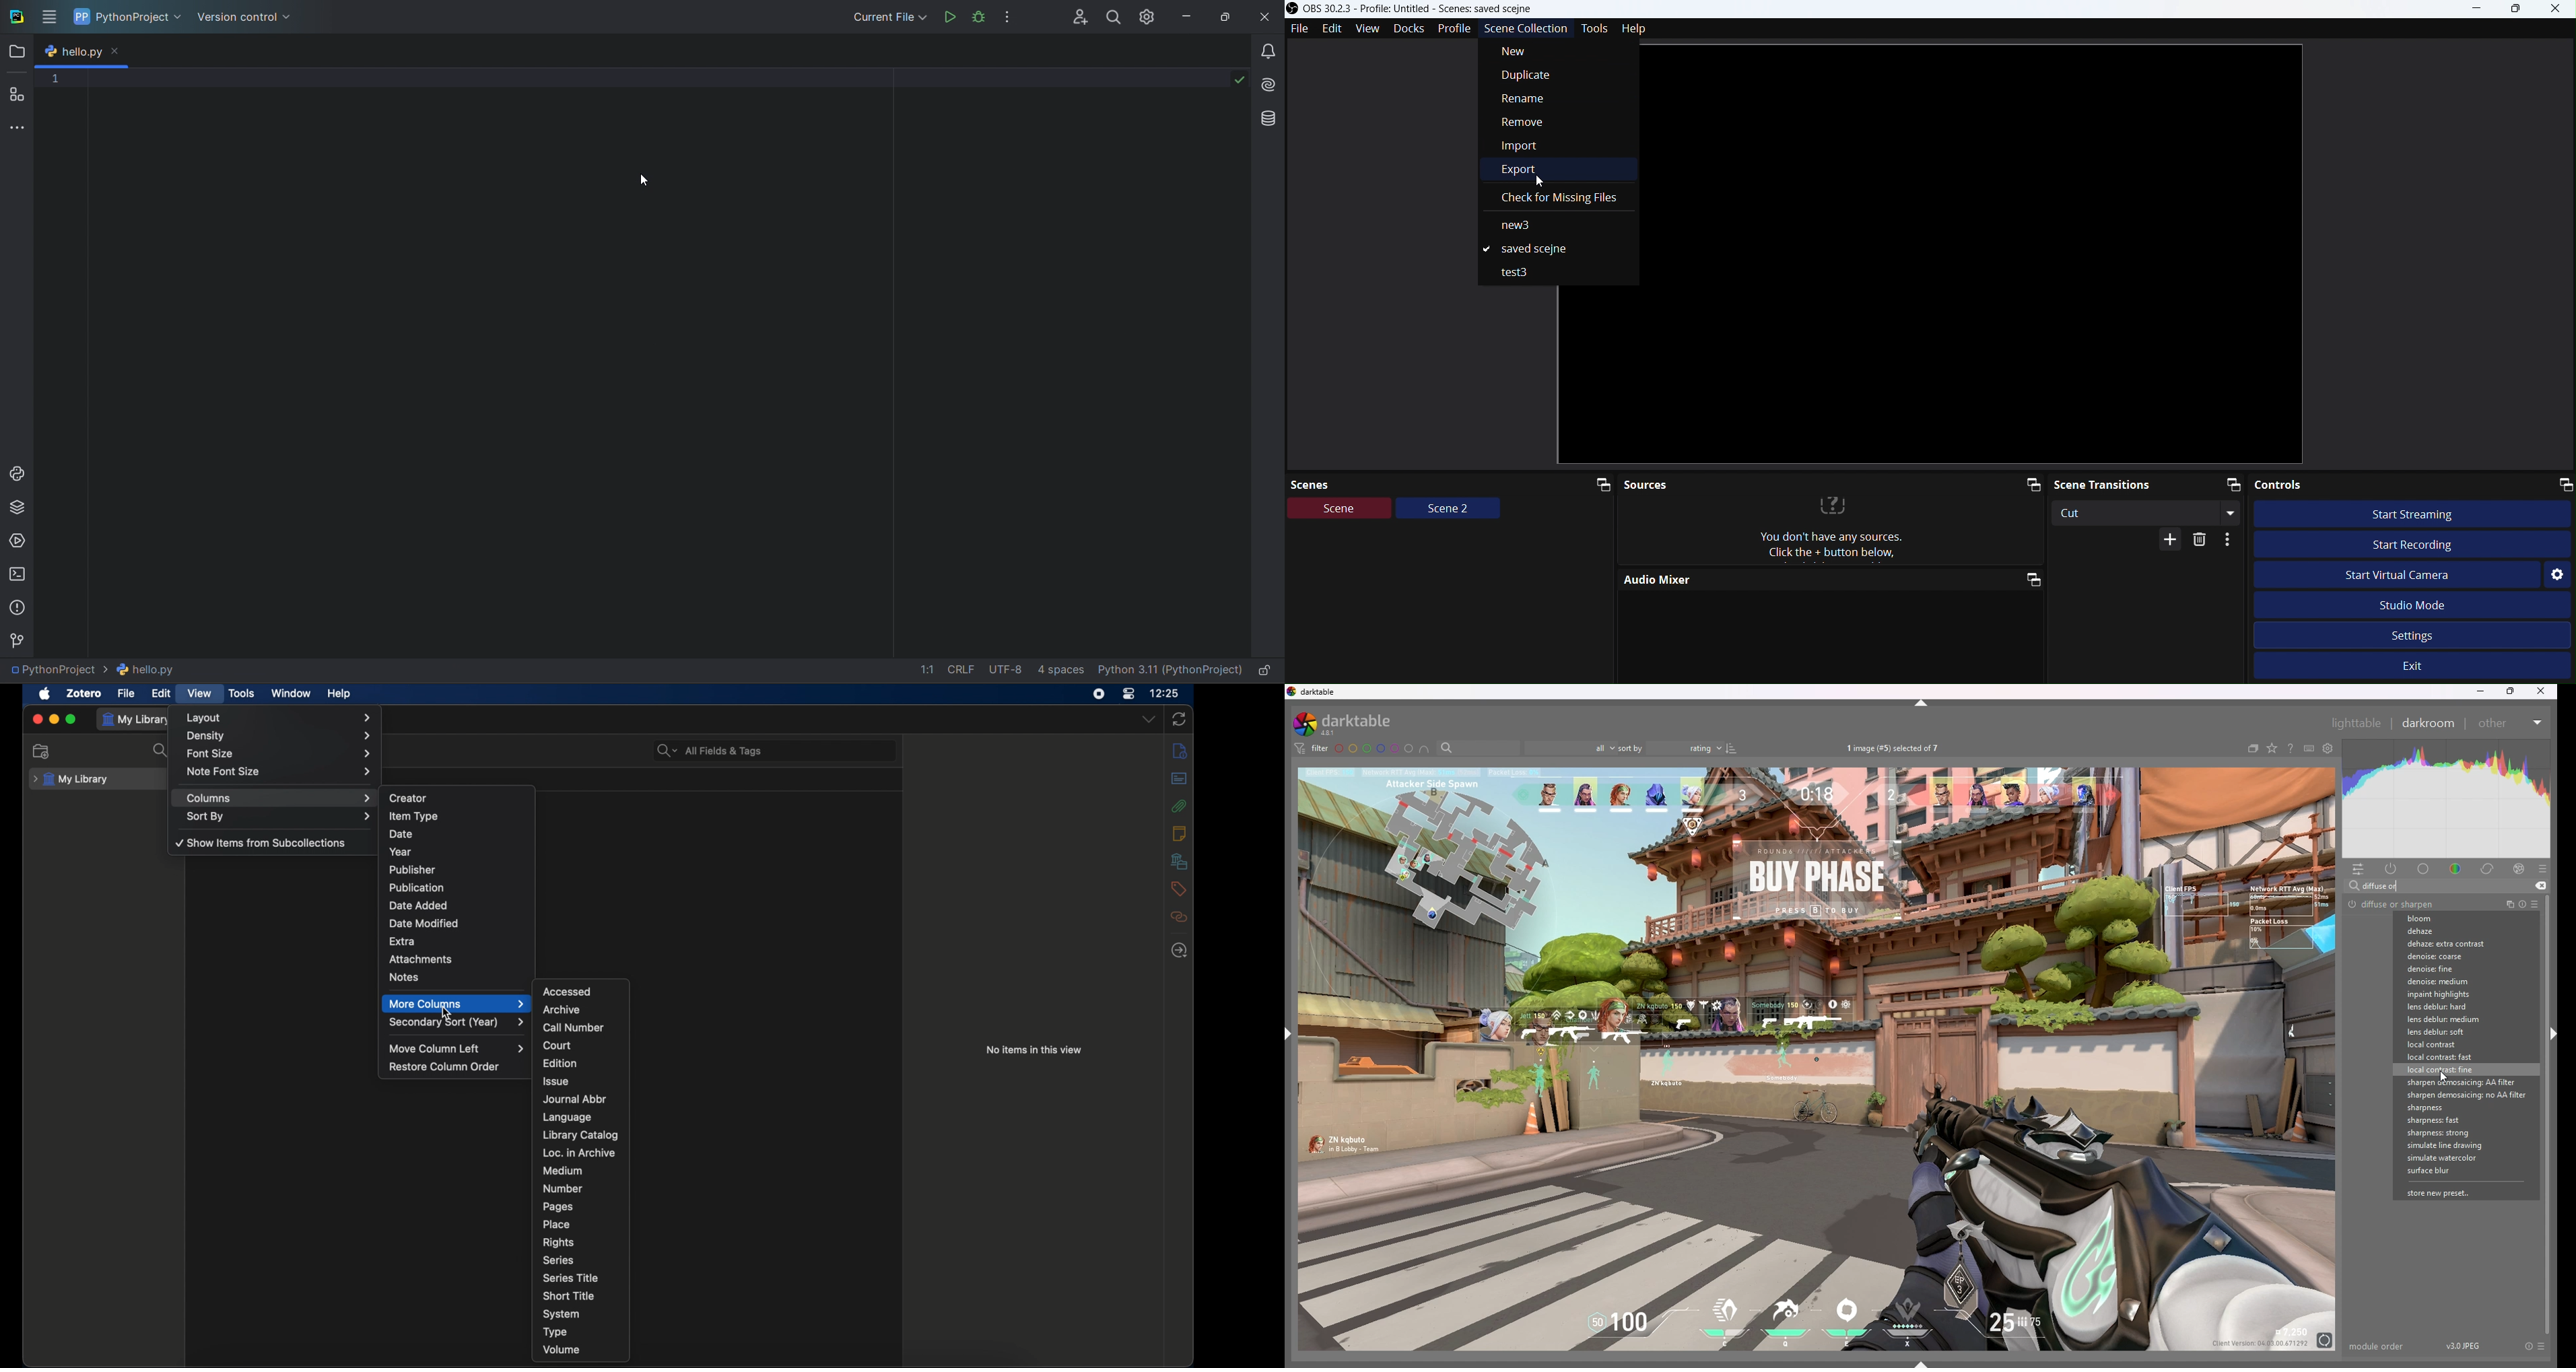 This screenshot has height=1372, width=2576. I want to click on medium, so click(563, 1171).